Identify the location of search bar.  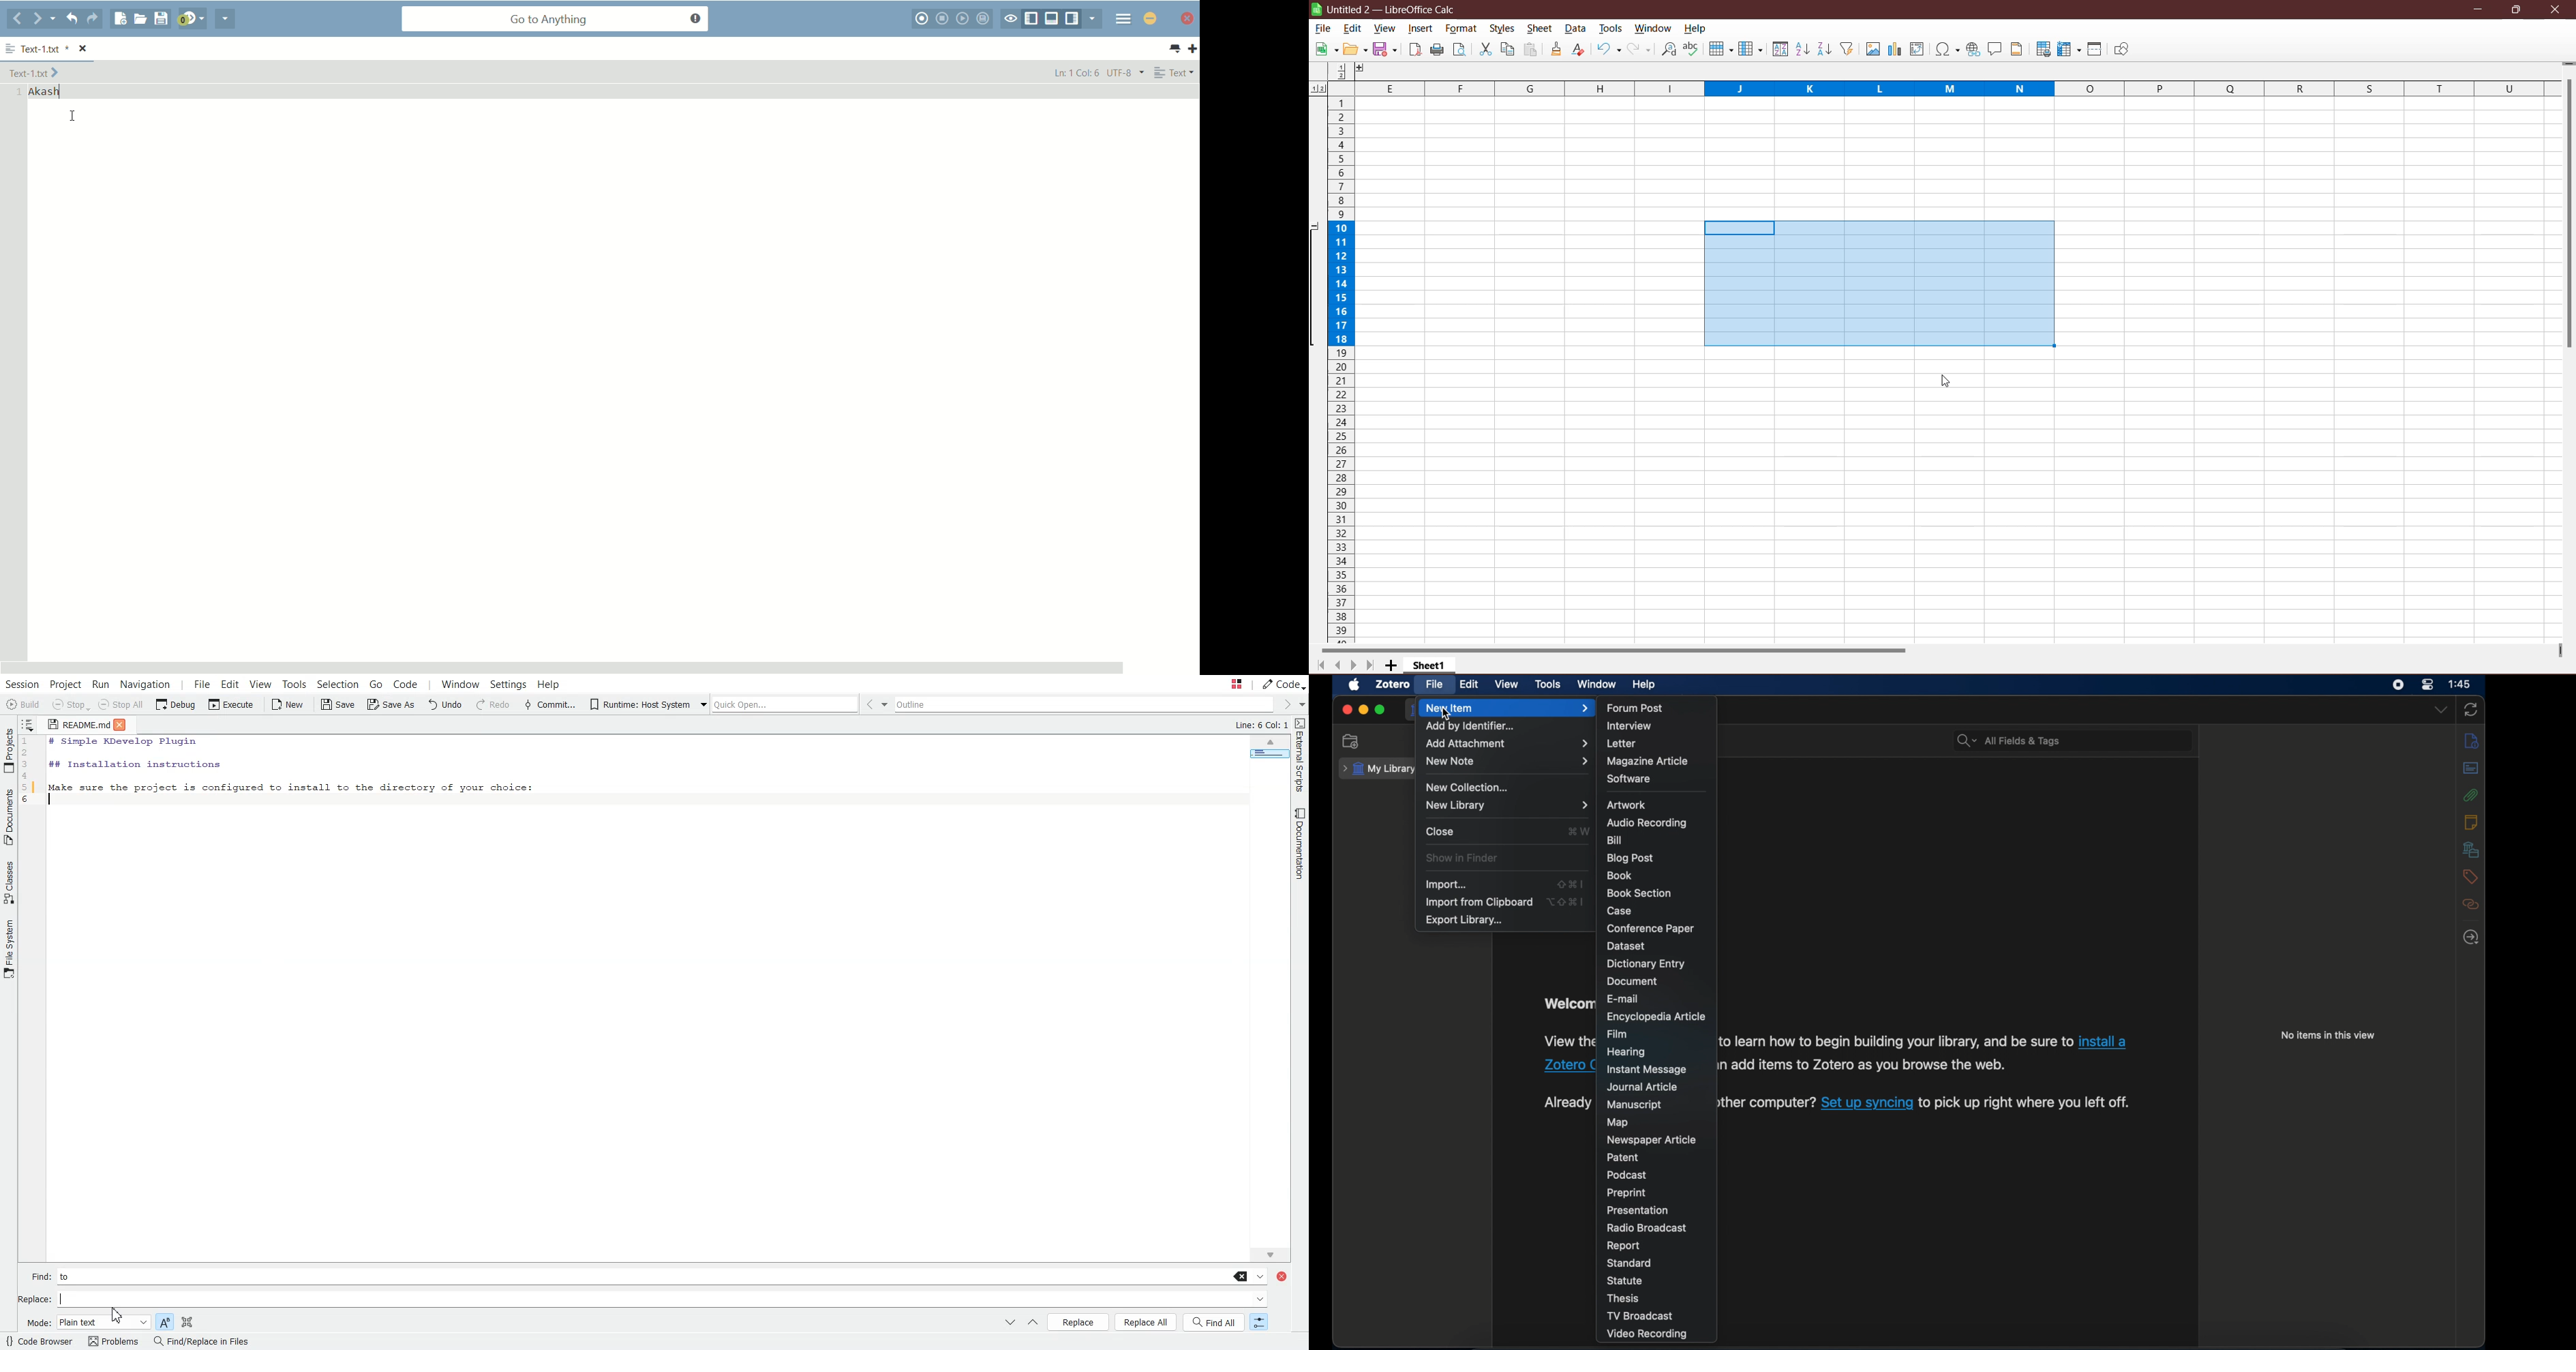
(2009, 741).